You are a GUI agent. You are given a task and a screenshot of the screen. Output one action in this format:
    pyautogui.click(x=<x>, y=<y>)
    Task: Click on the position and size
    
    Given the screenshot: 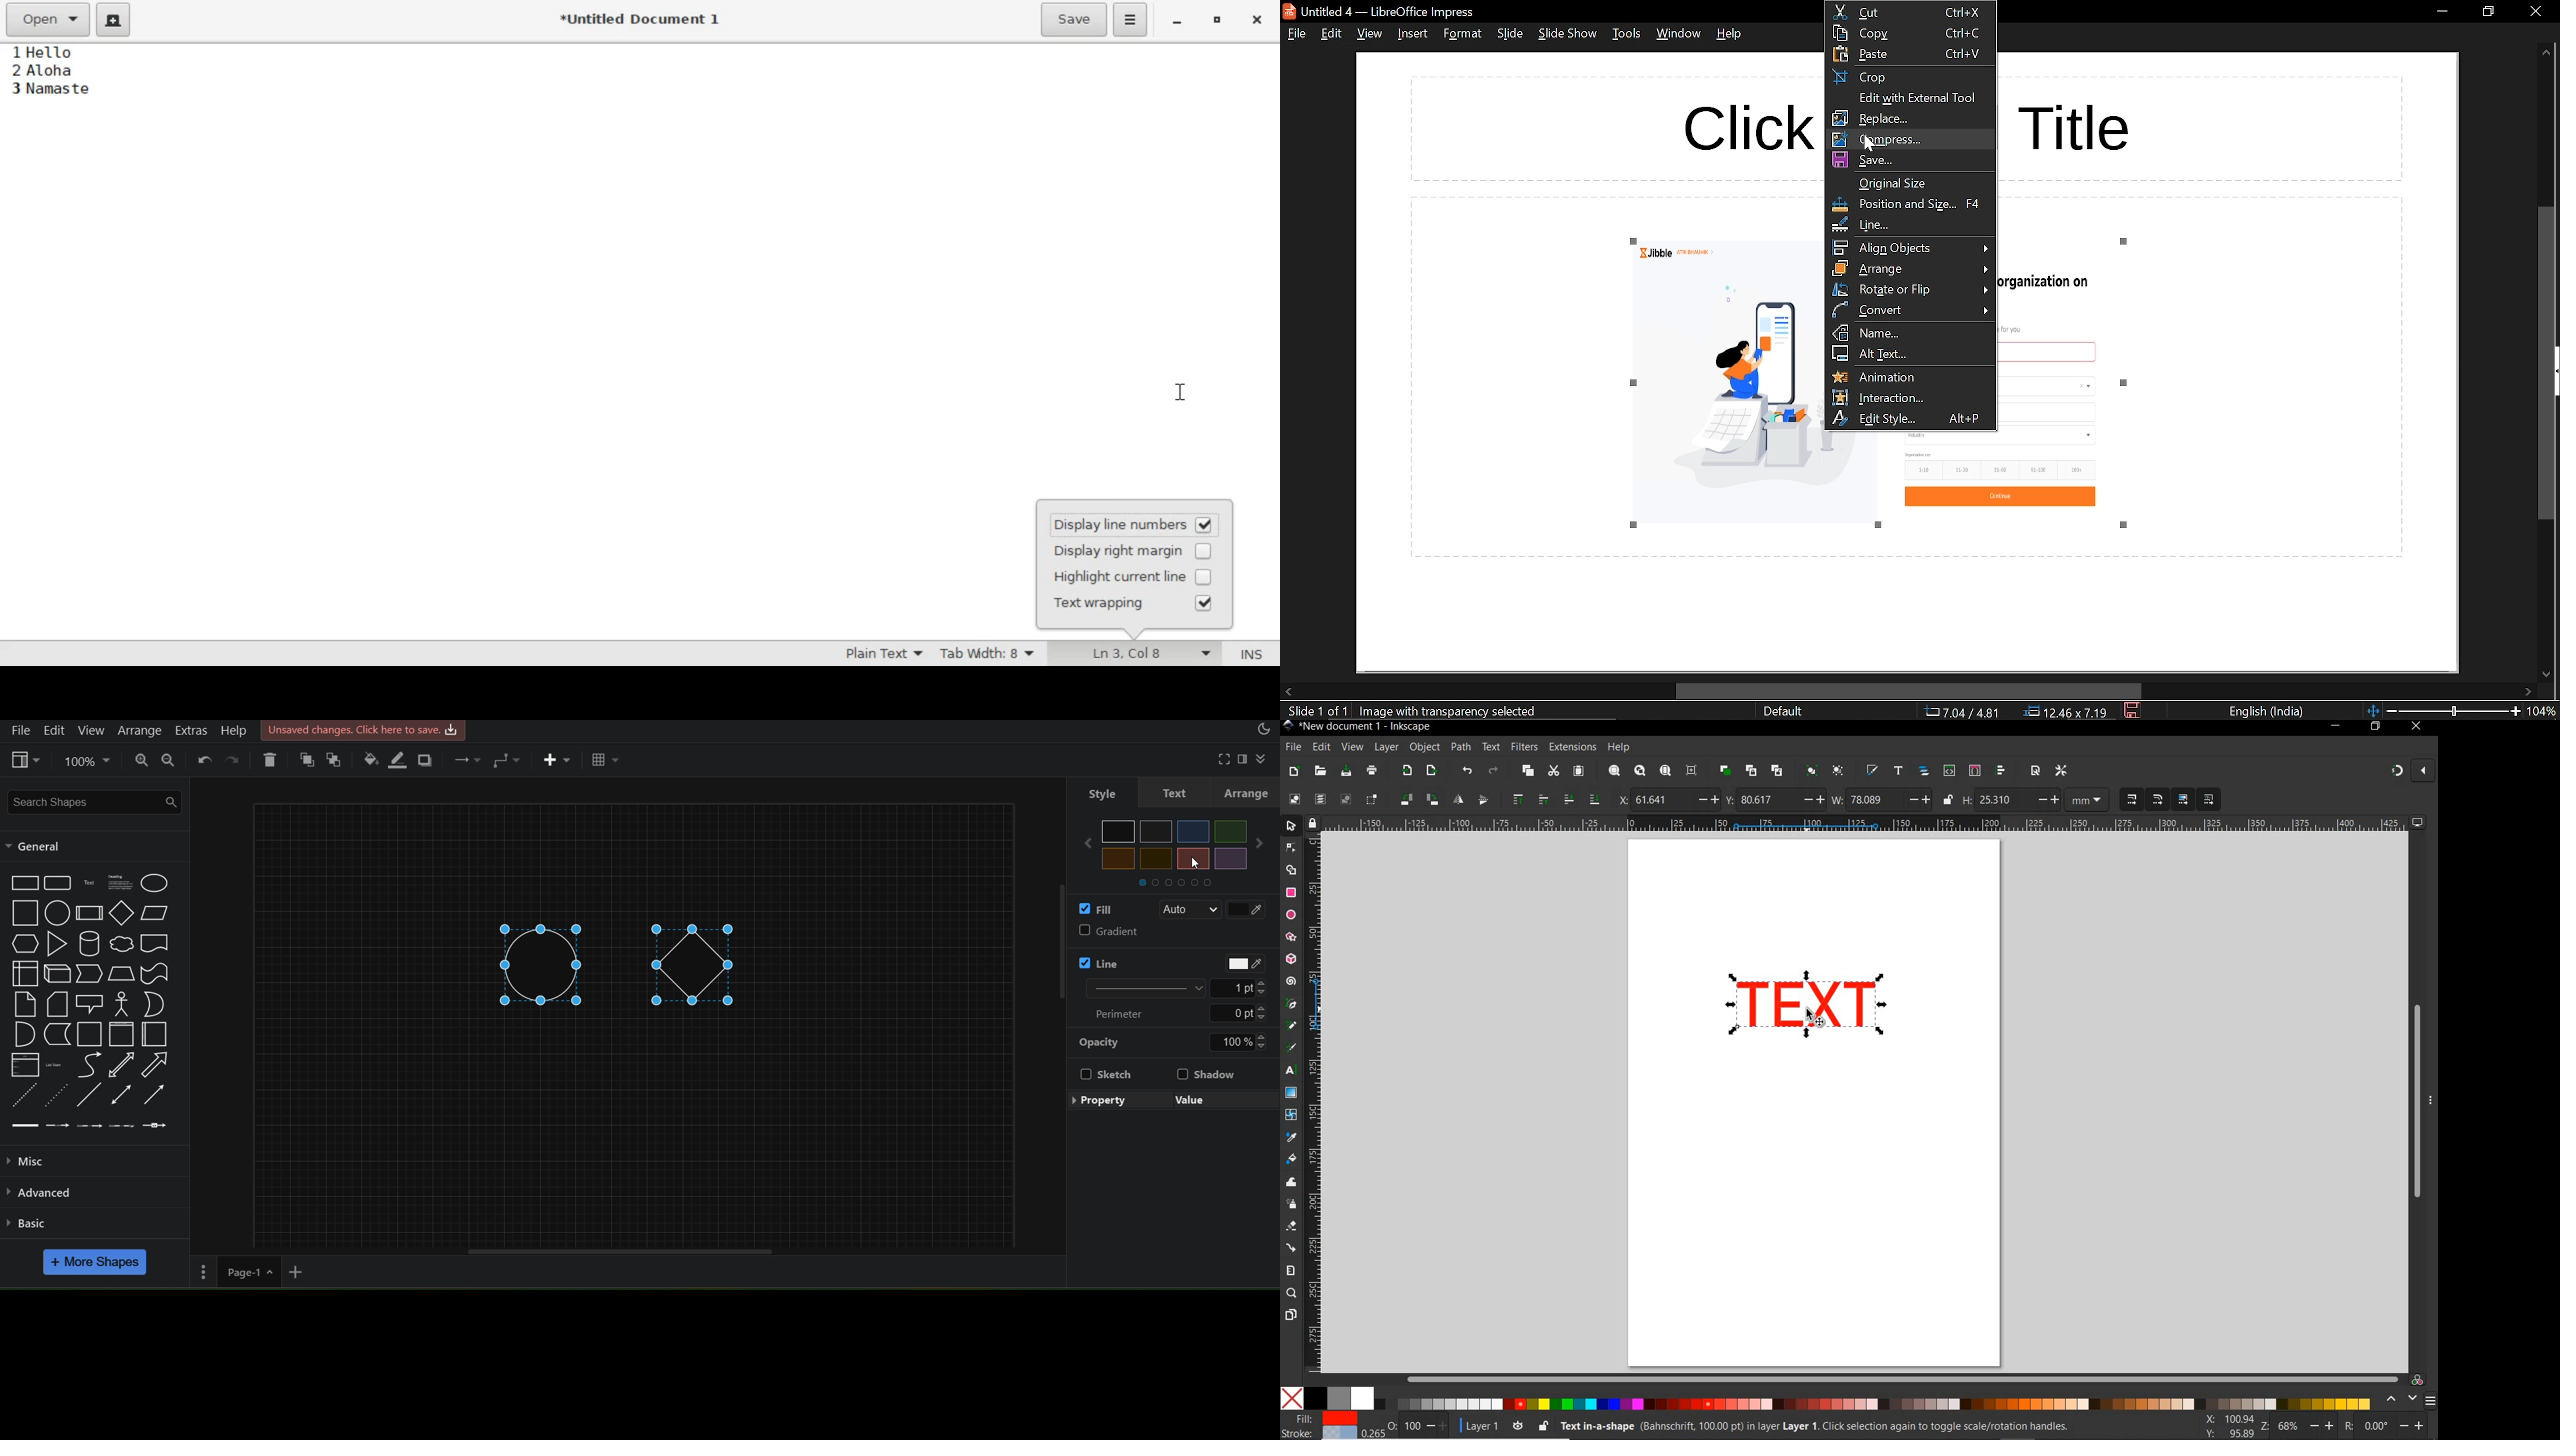 What is the action you would take?
    pyautogui.click(x=1891, y=205)
    